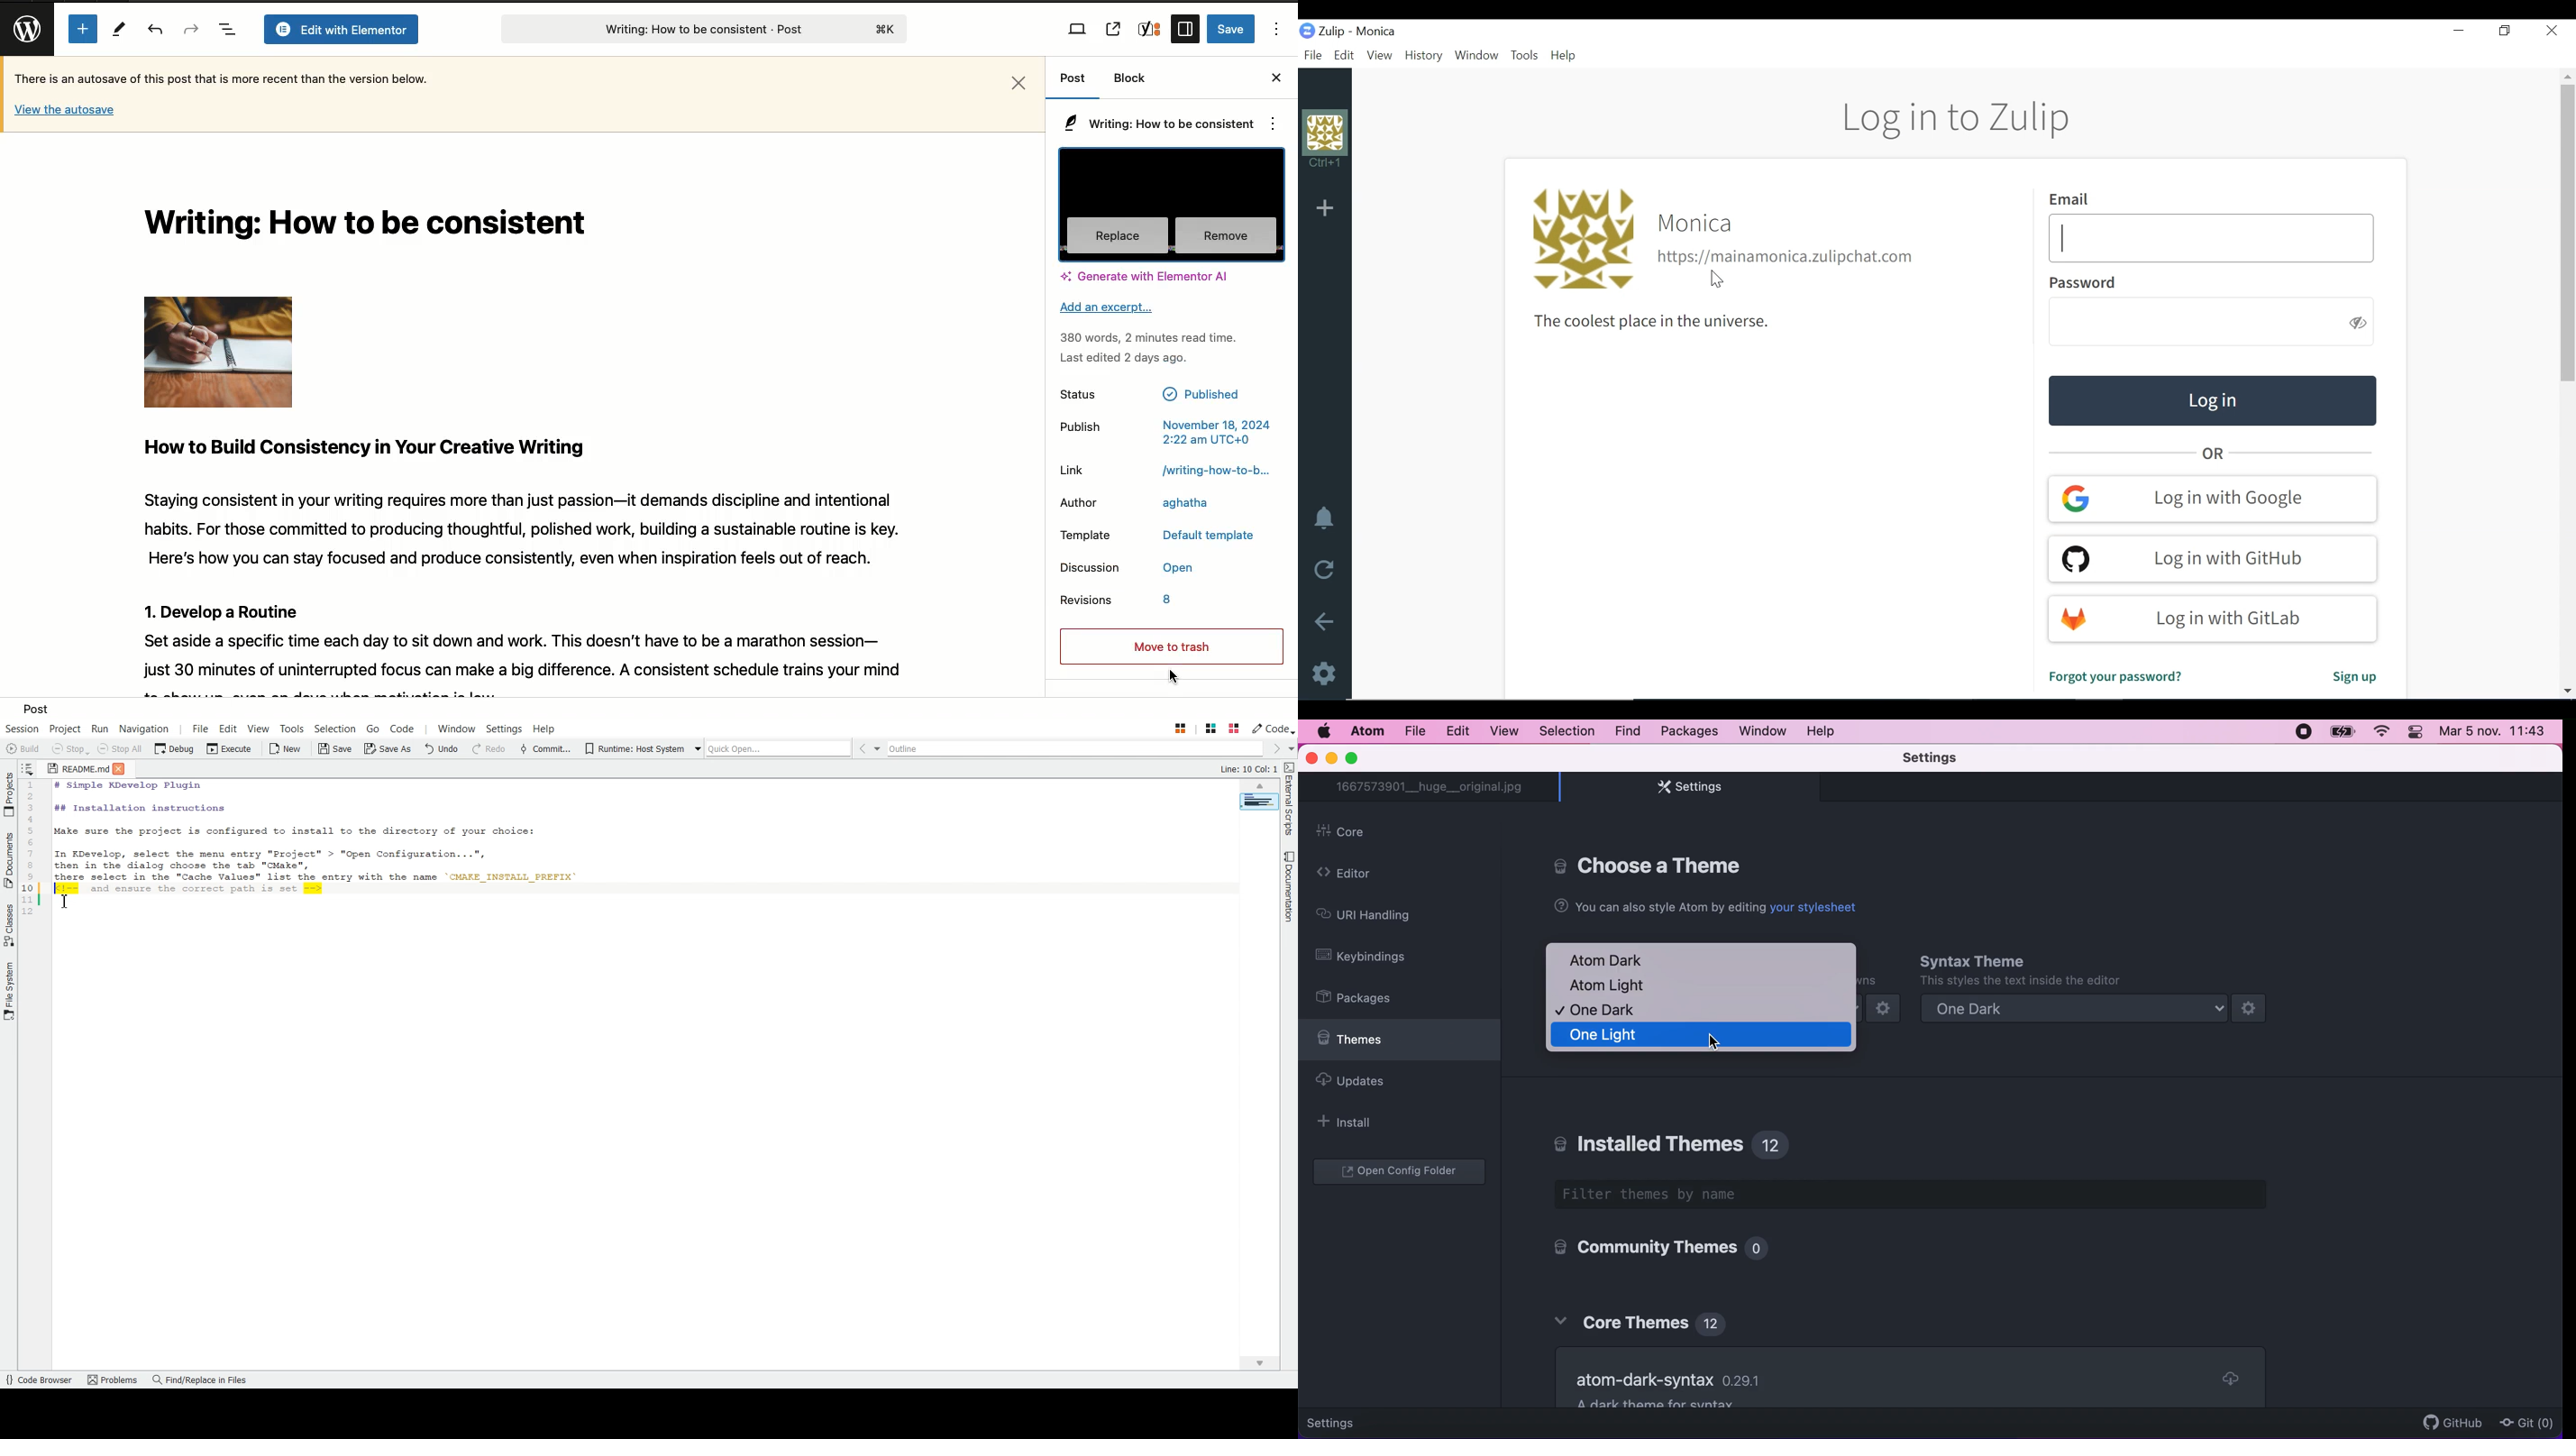 The height and width of the screenshot is (1456, 2576). What do you see at coordinates (2567, 688) in the screenshot?
I see `Scroll down` at bounding box center [2567, 688].